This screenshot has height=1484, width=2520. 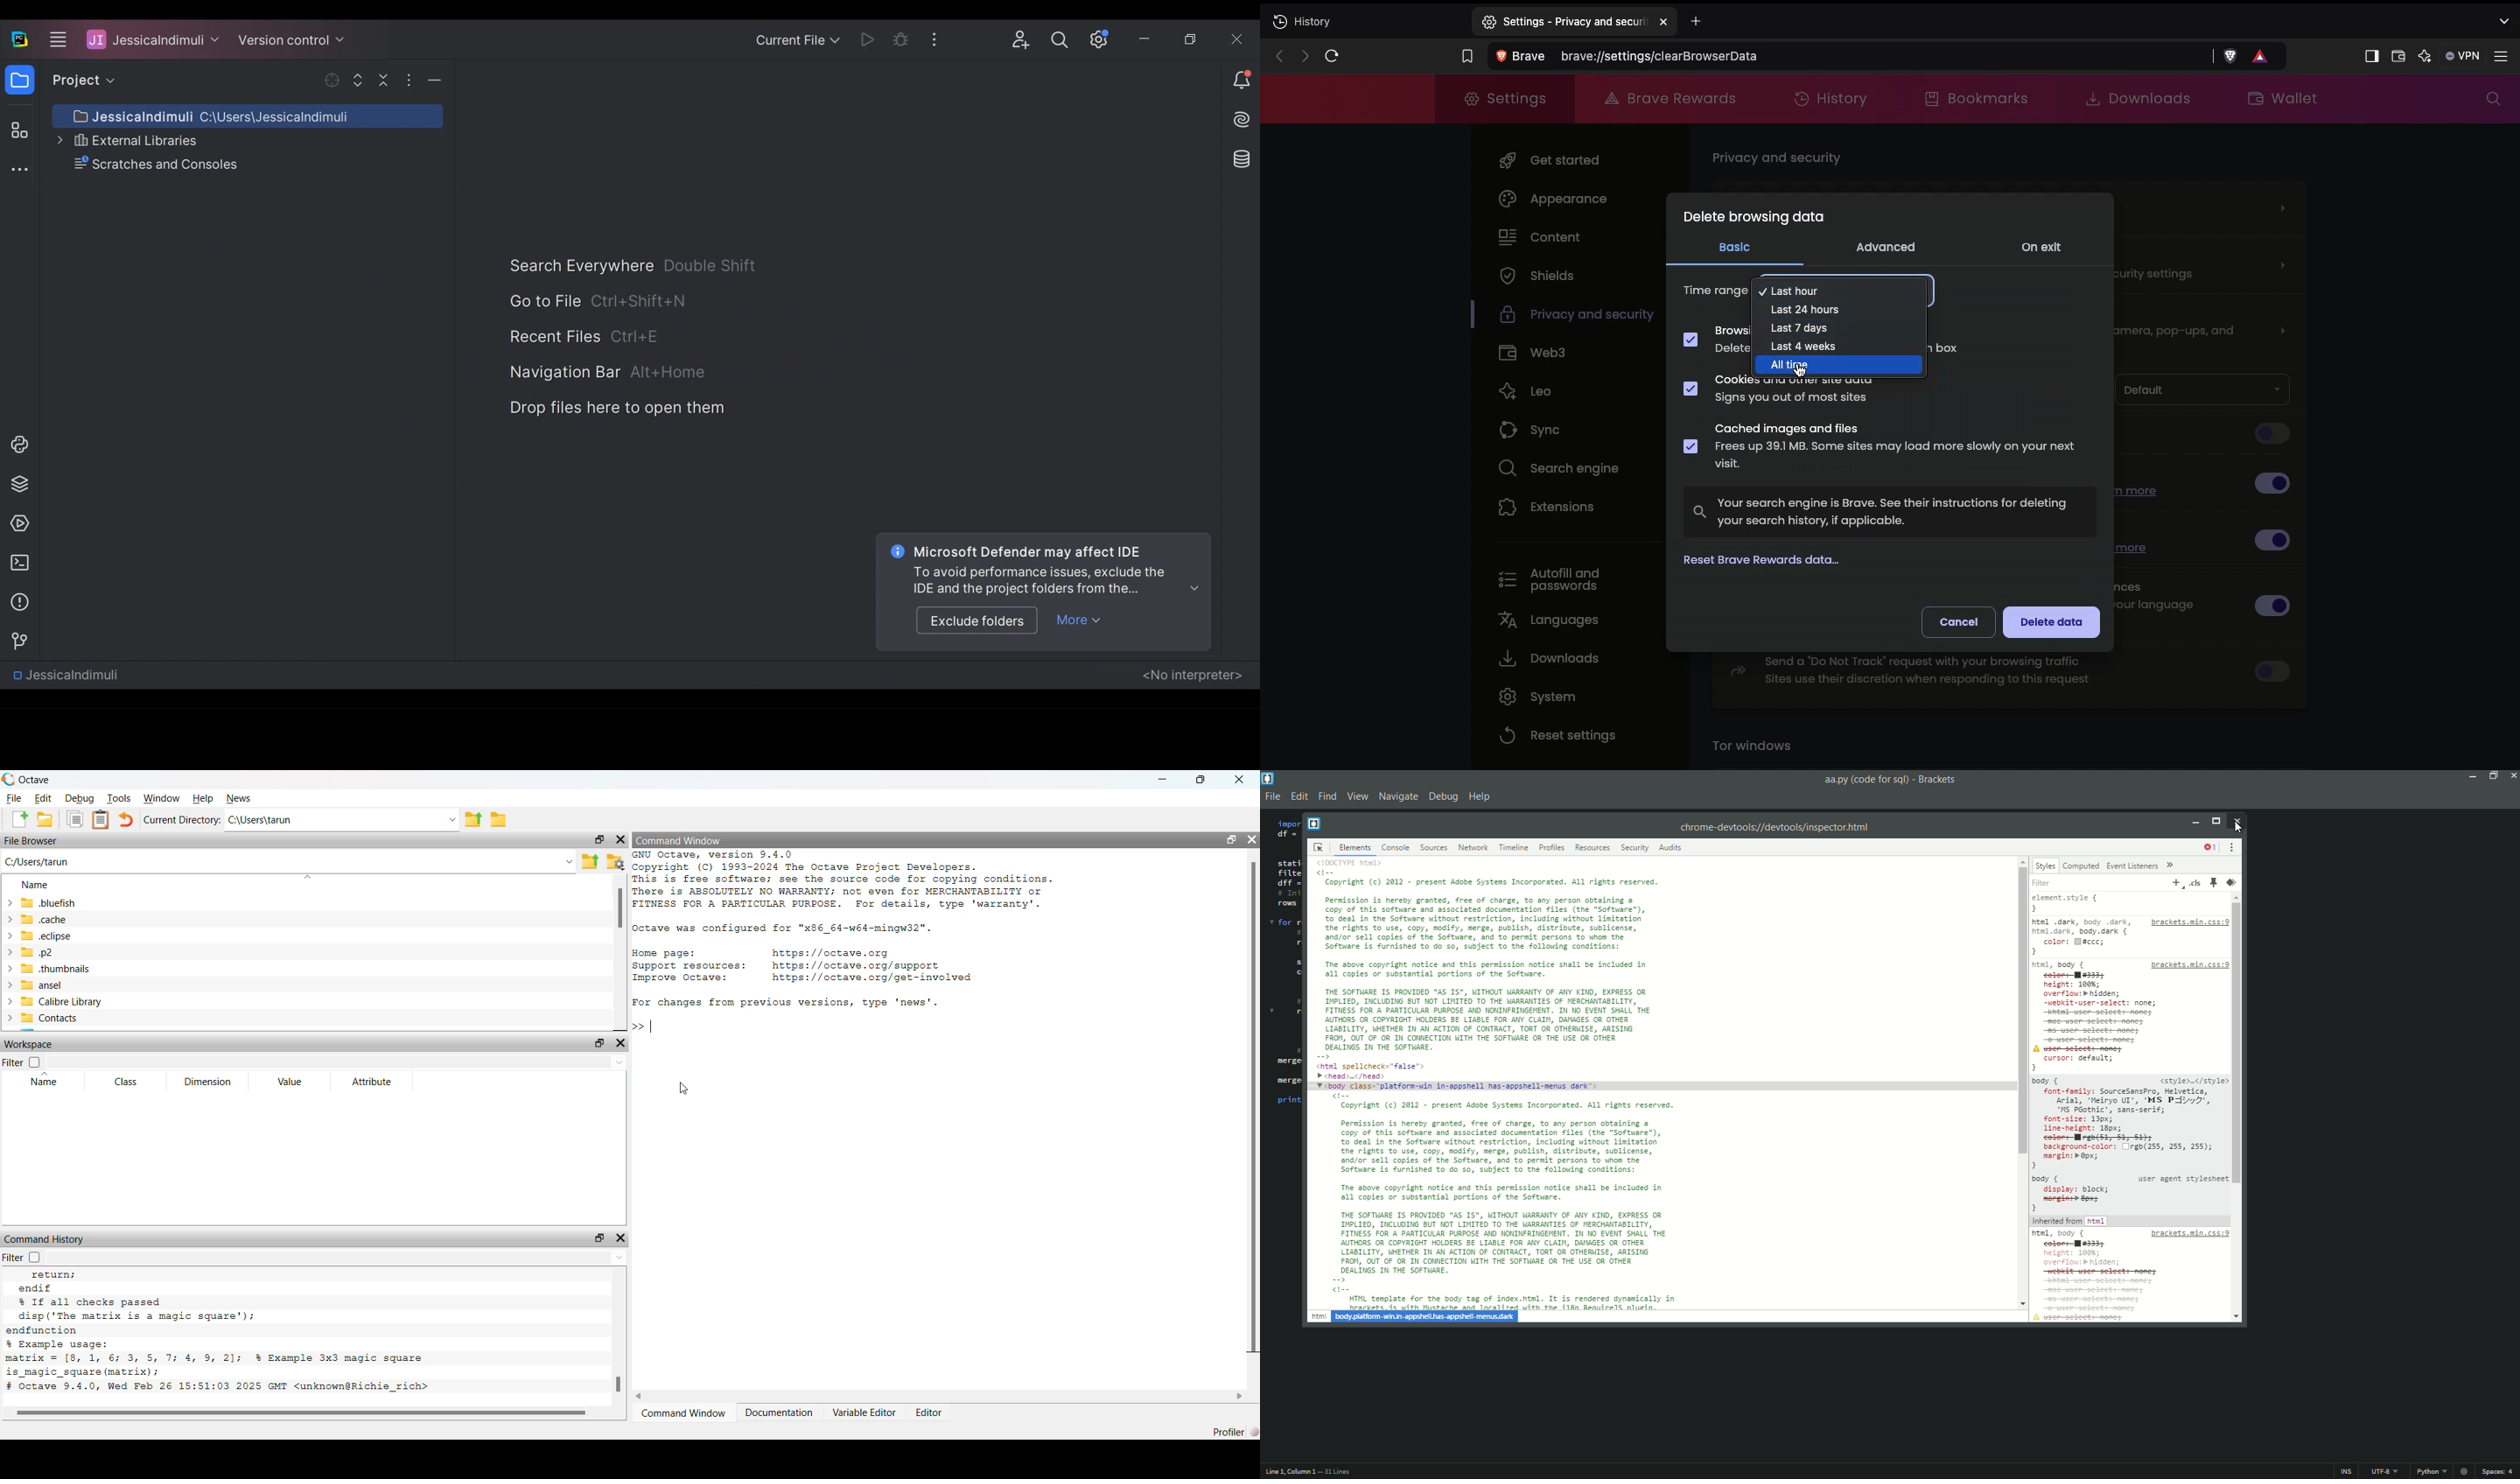 What do you see at coordinates (2499, 1470) in the screenshot?
I see `spaces : 4` at bounding box center [2499, 1470].